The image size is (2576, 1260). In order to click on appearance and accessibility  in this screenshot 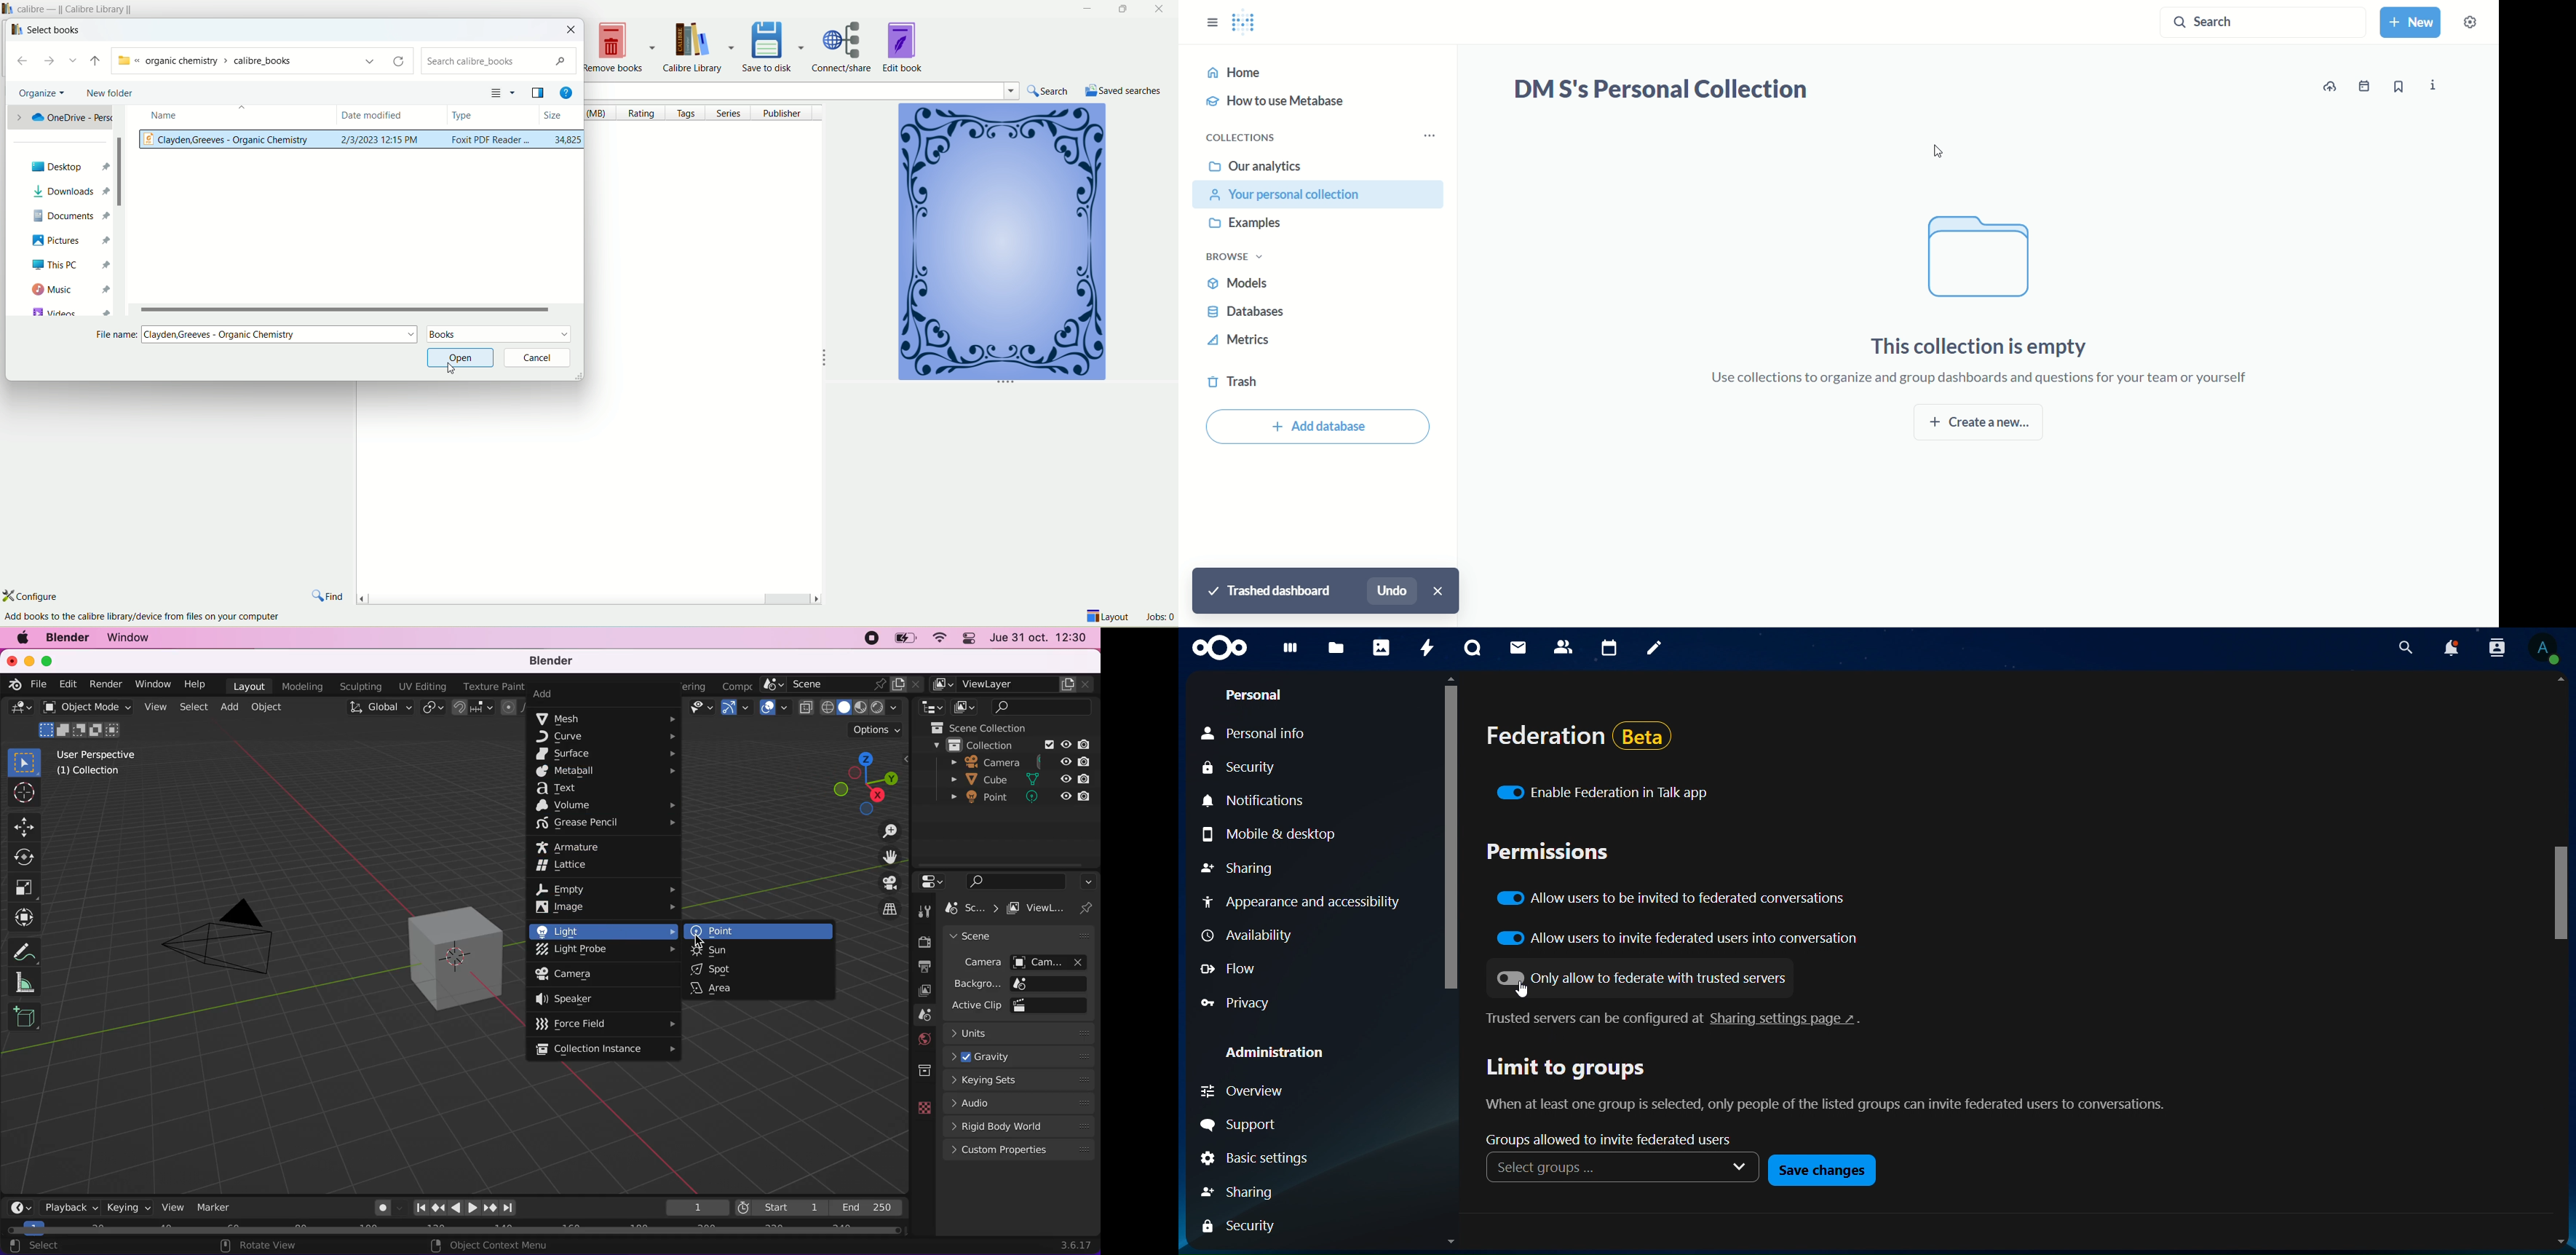, I will do `click(1299, 900)`.